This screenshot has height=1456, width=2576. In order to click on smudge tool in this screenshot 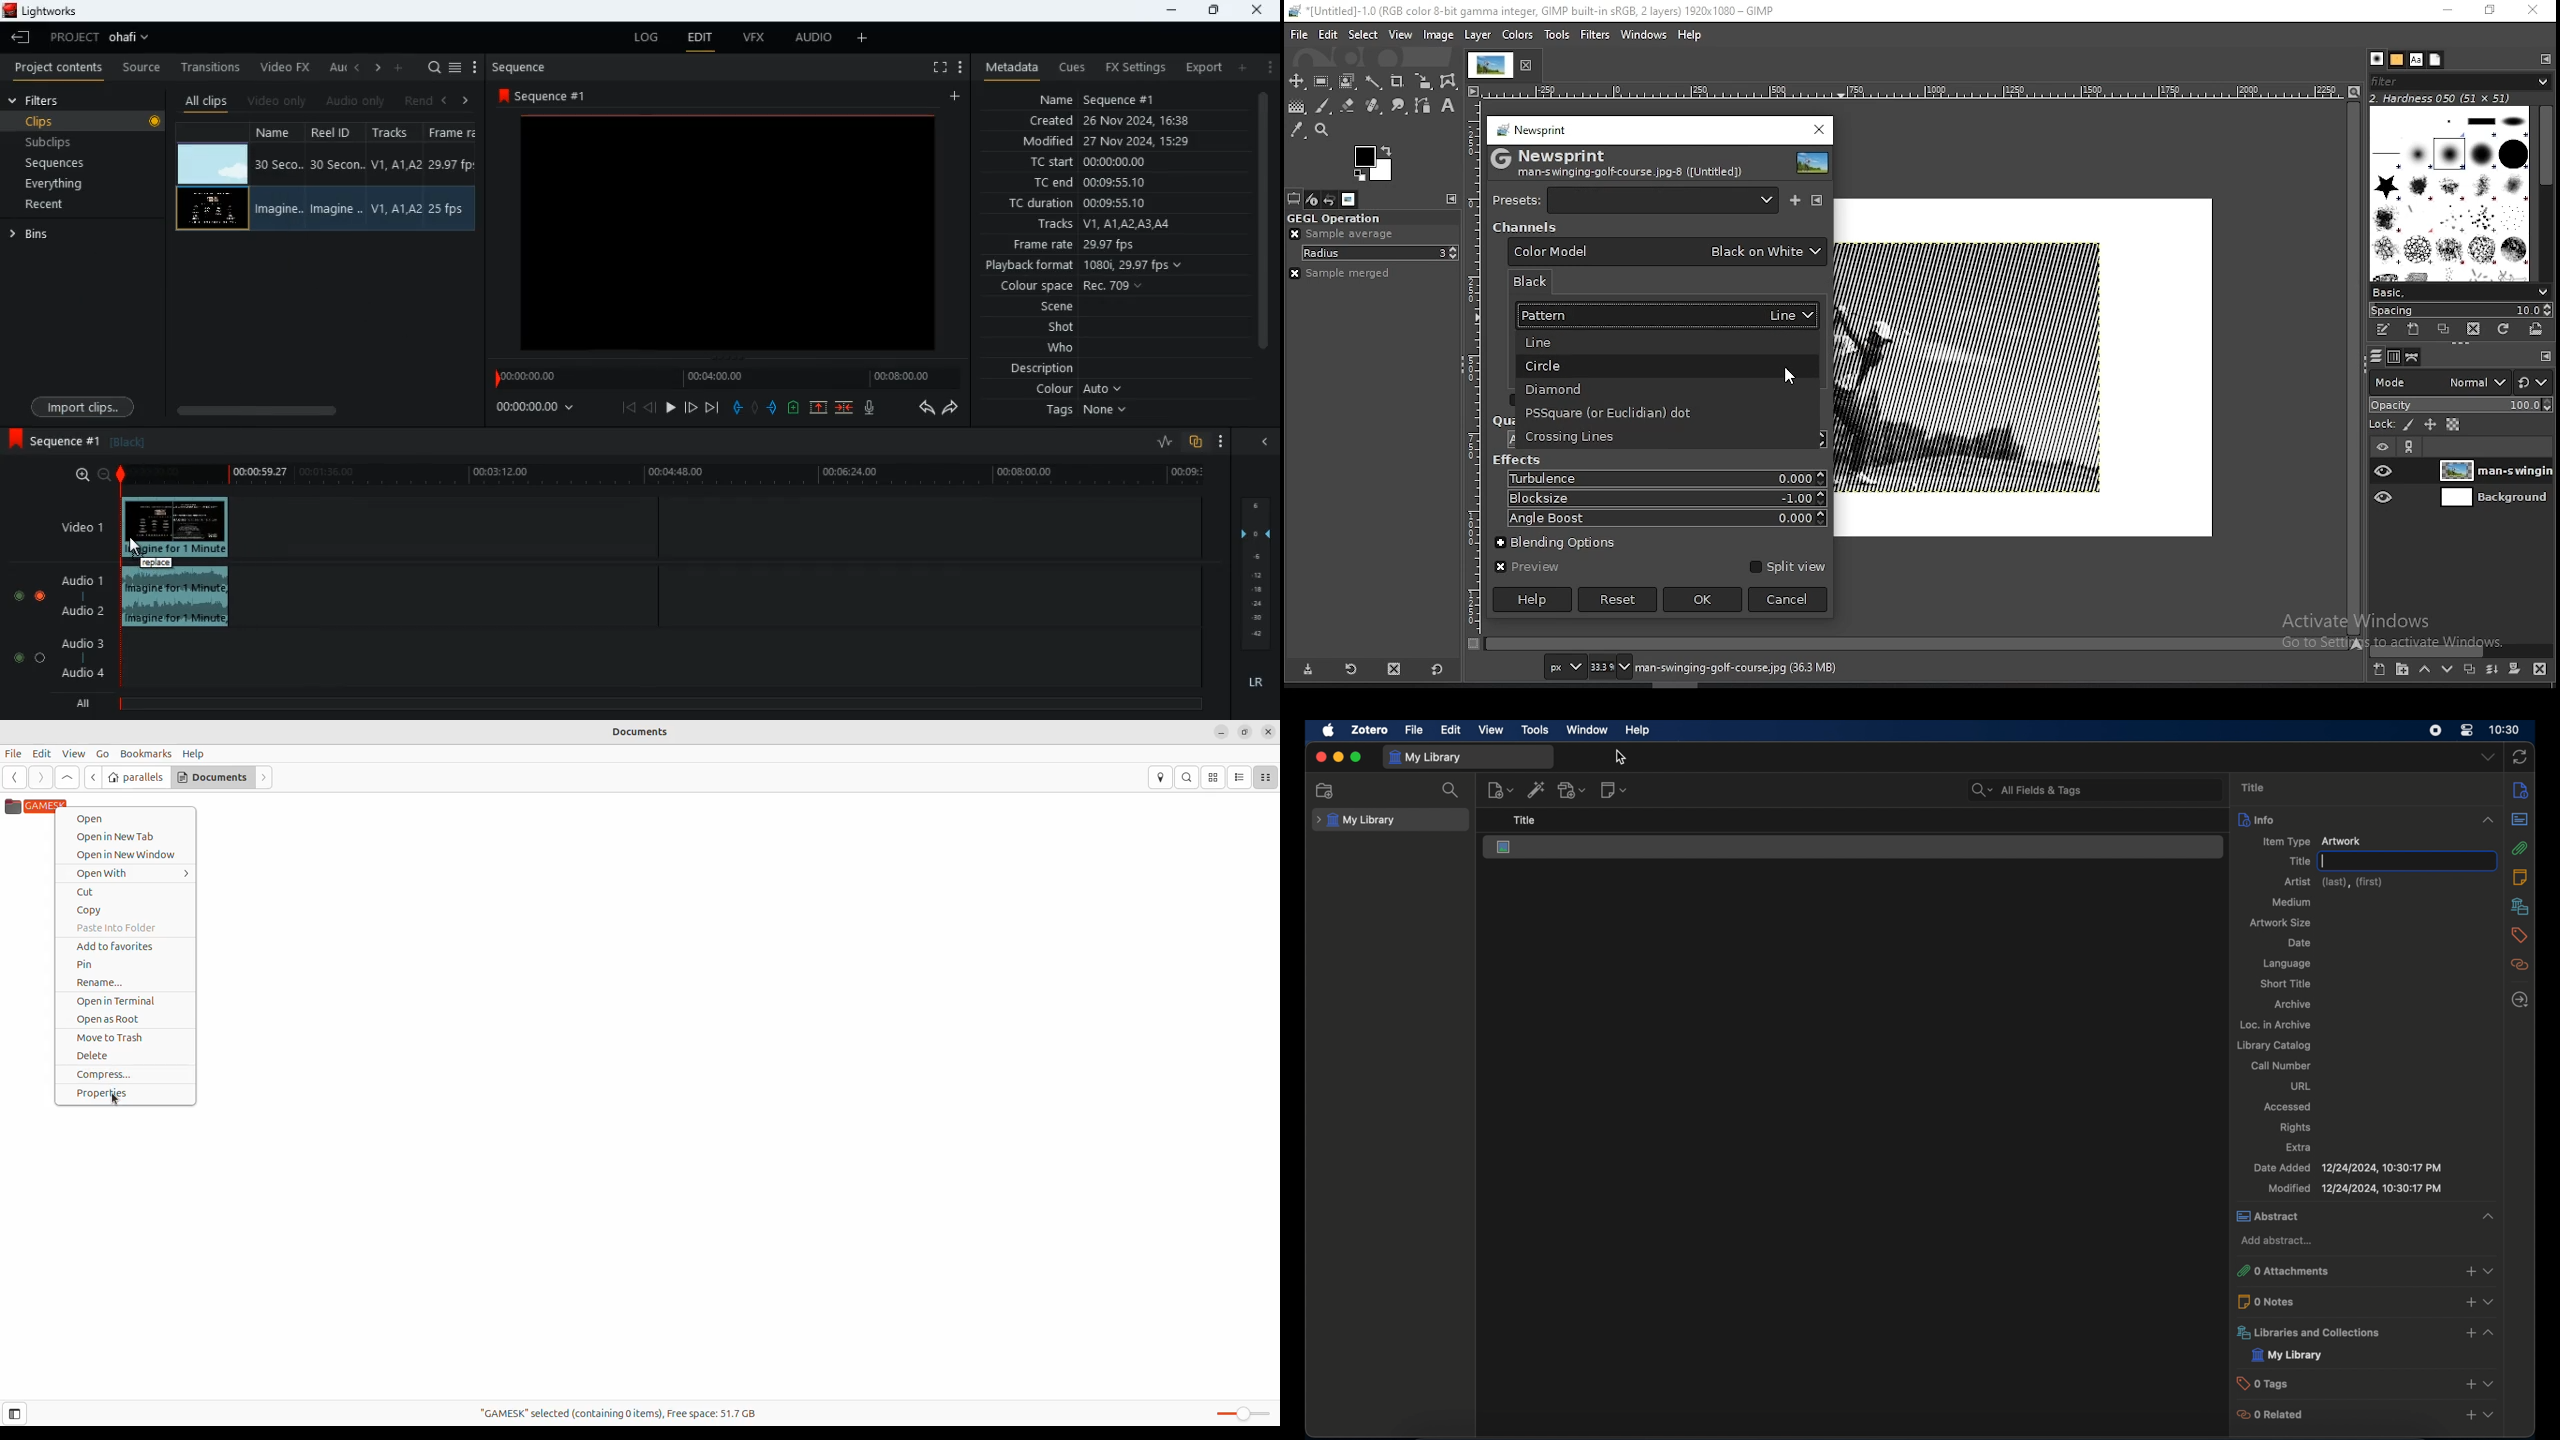, I will do `click(1399, 105)`.